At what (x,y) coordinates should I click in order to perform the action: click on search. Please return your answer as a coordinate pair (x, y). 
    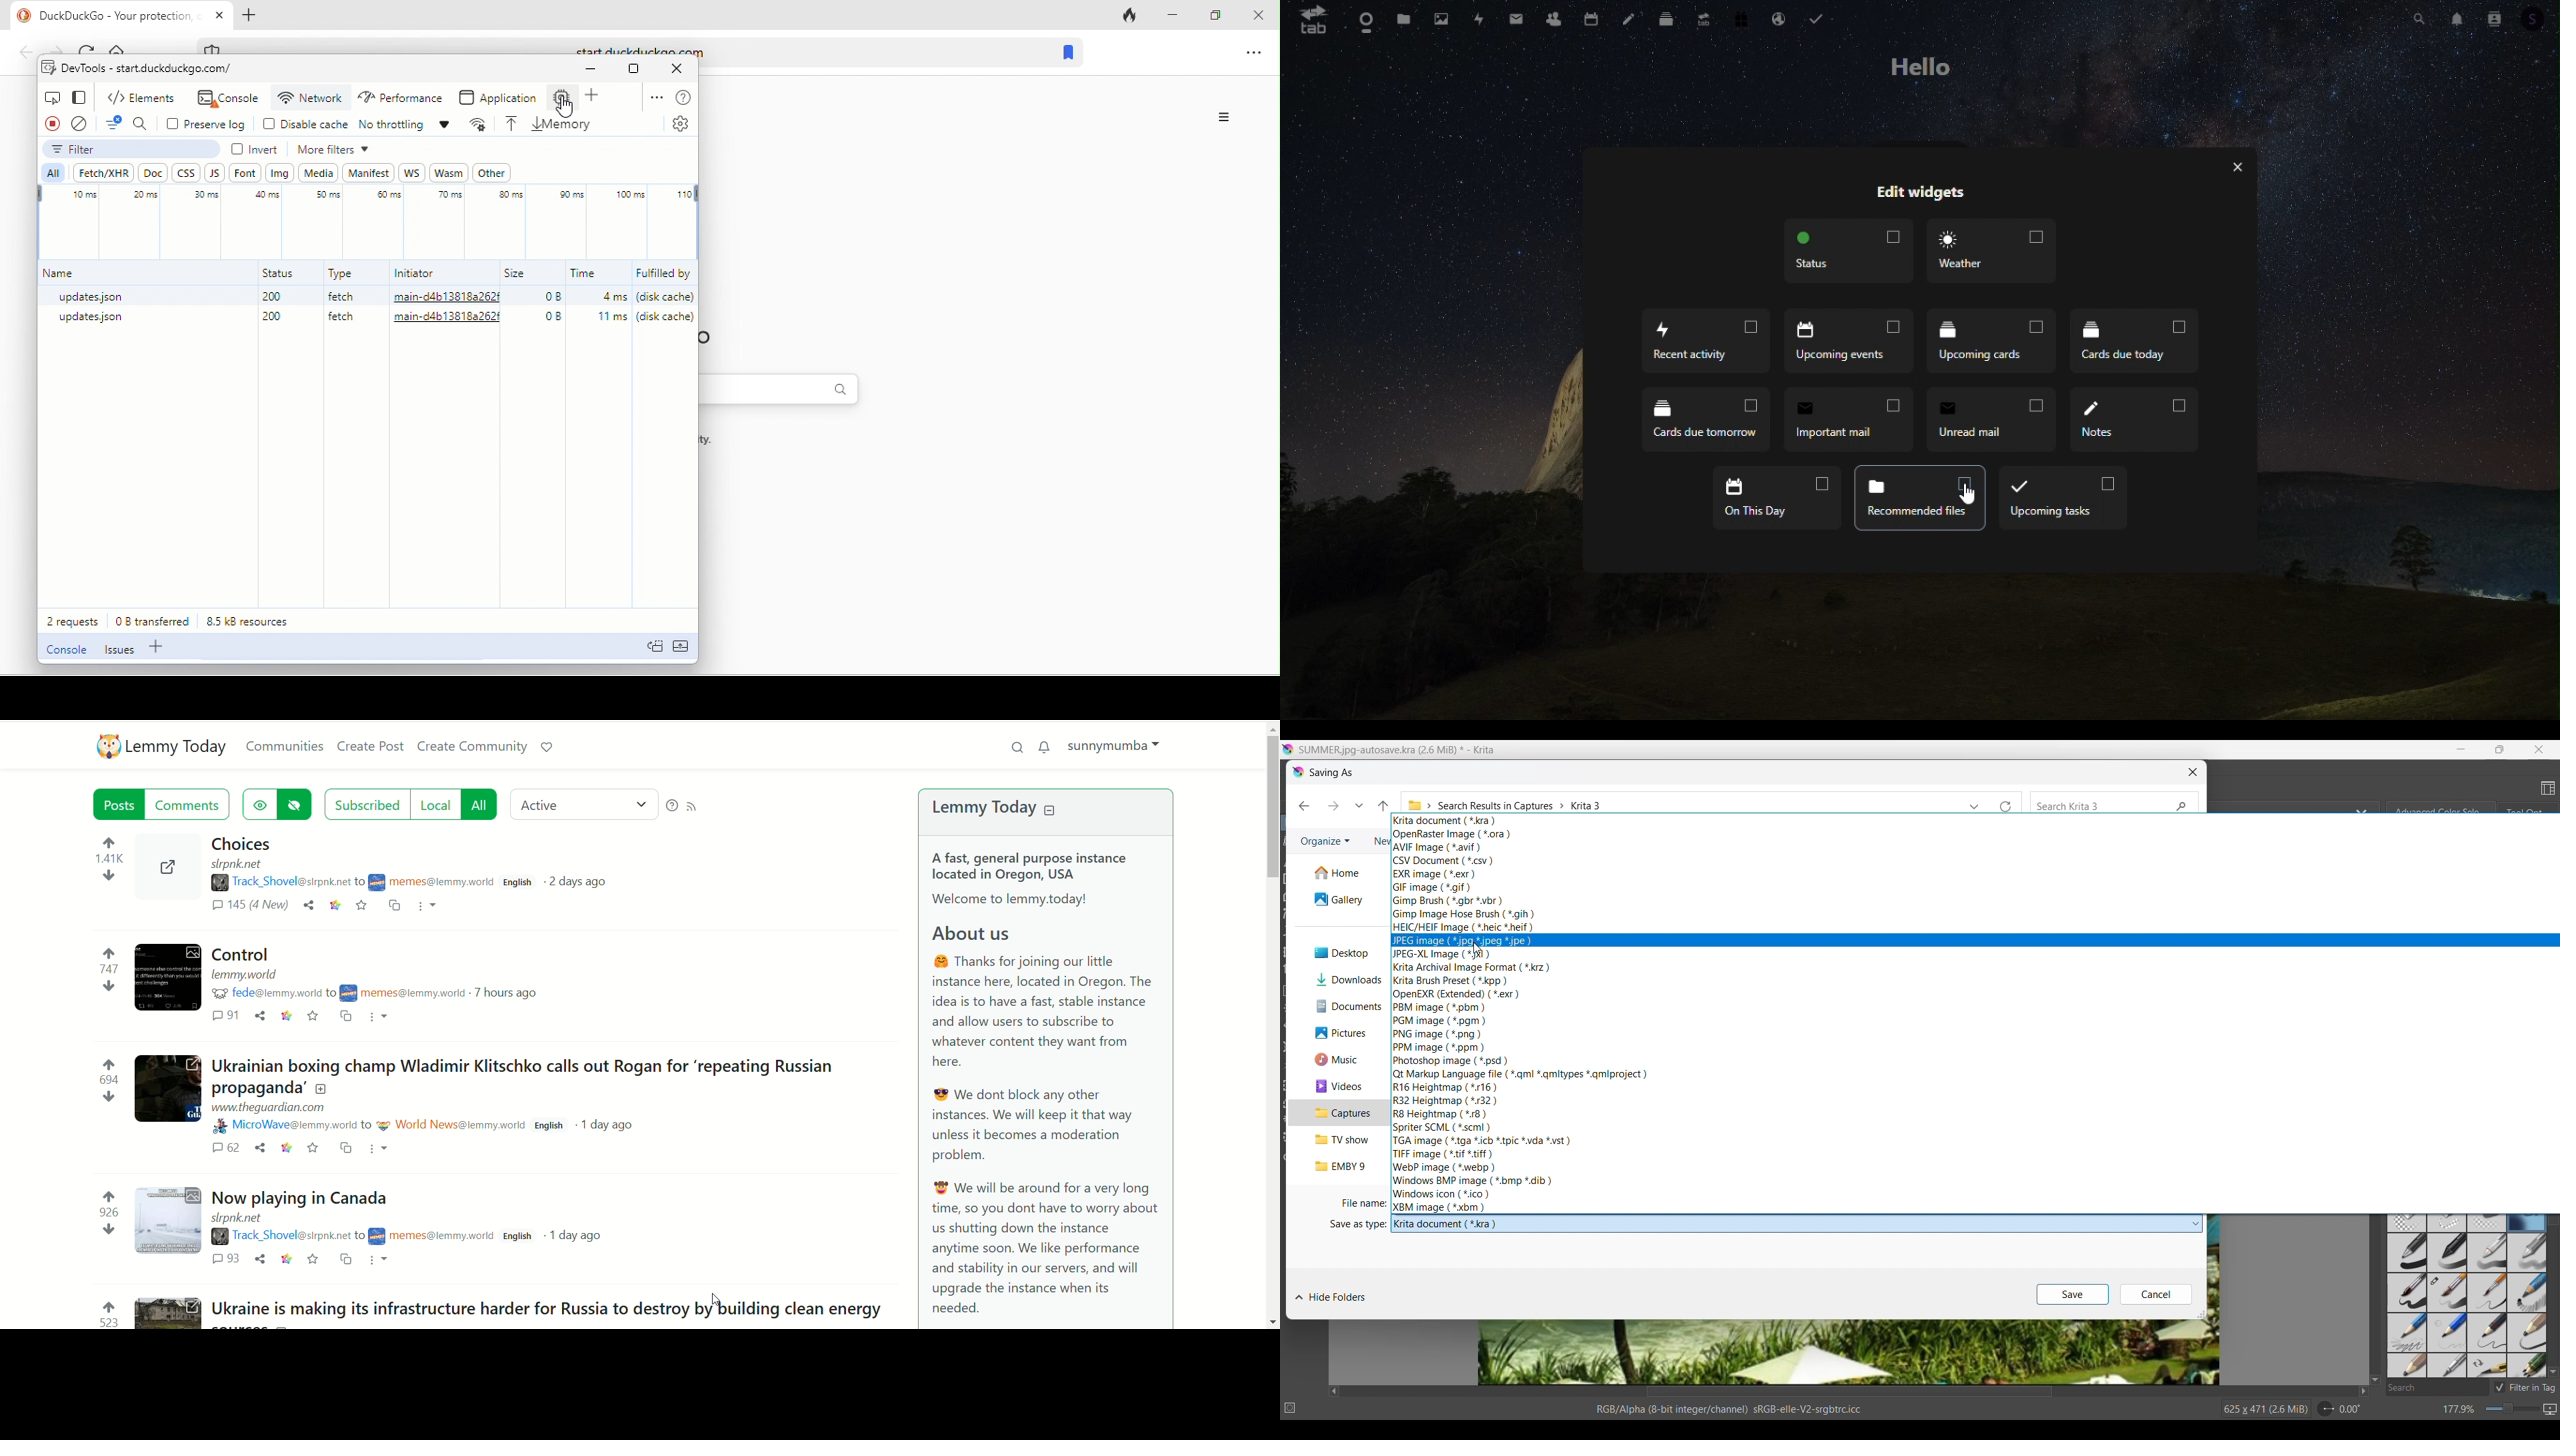
    Looking at the image, I should click on (146, 126).